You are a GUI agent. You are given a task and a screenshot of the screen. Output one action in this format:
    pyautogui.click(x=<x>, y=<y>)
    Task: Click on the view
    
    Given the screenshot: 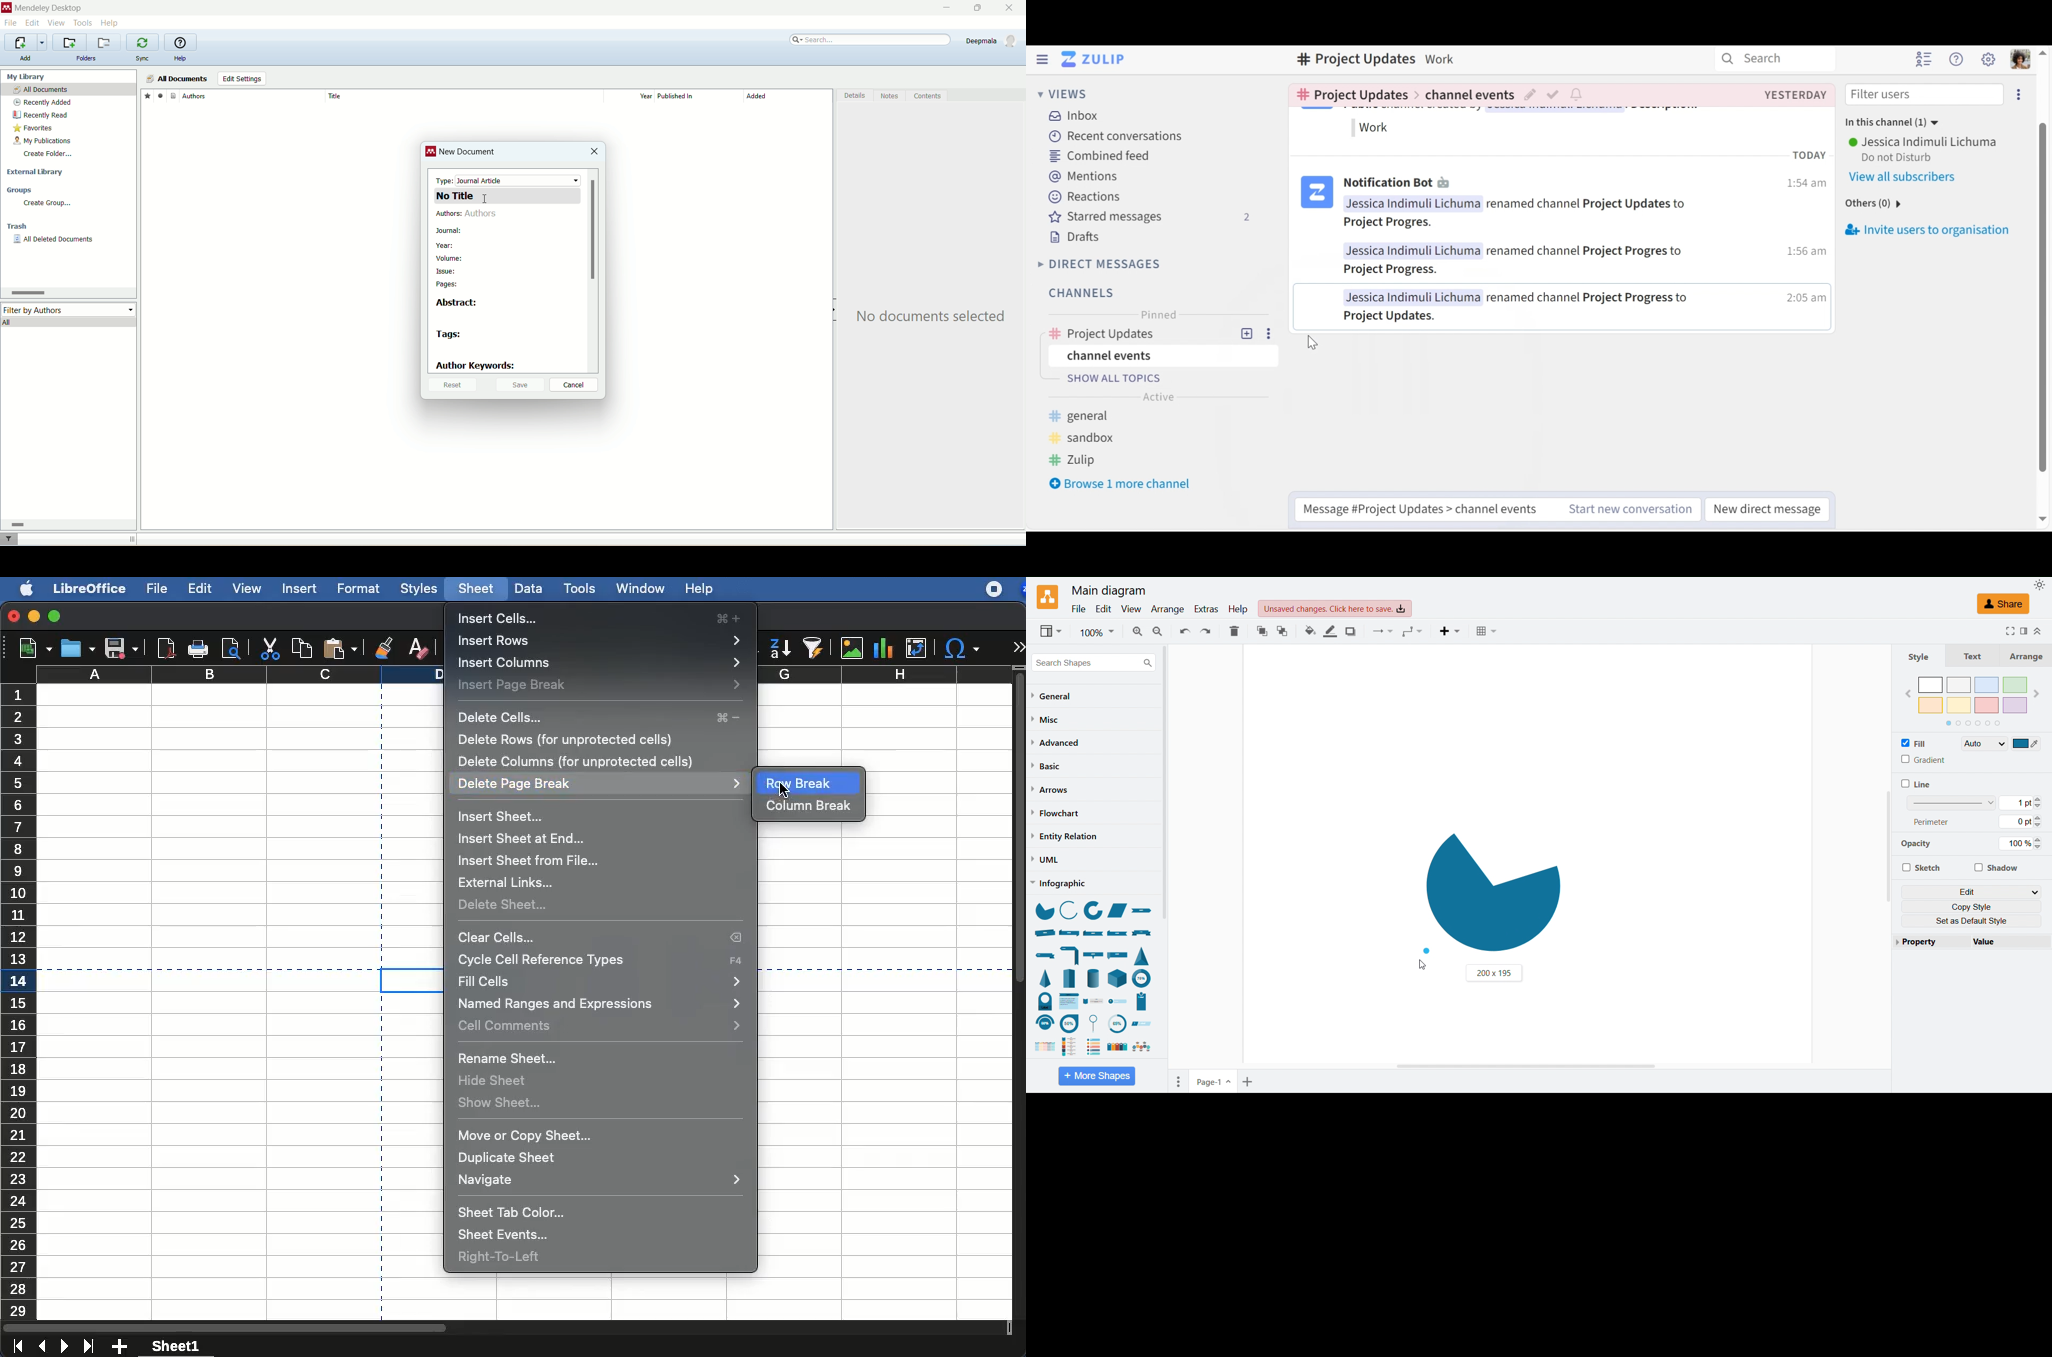 What is the action you would take?
    pyautogui.click(x=57, y=23)
    